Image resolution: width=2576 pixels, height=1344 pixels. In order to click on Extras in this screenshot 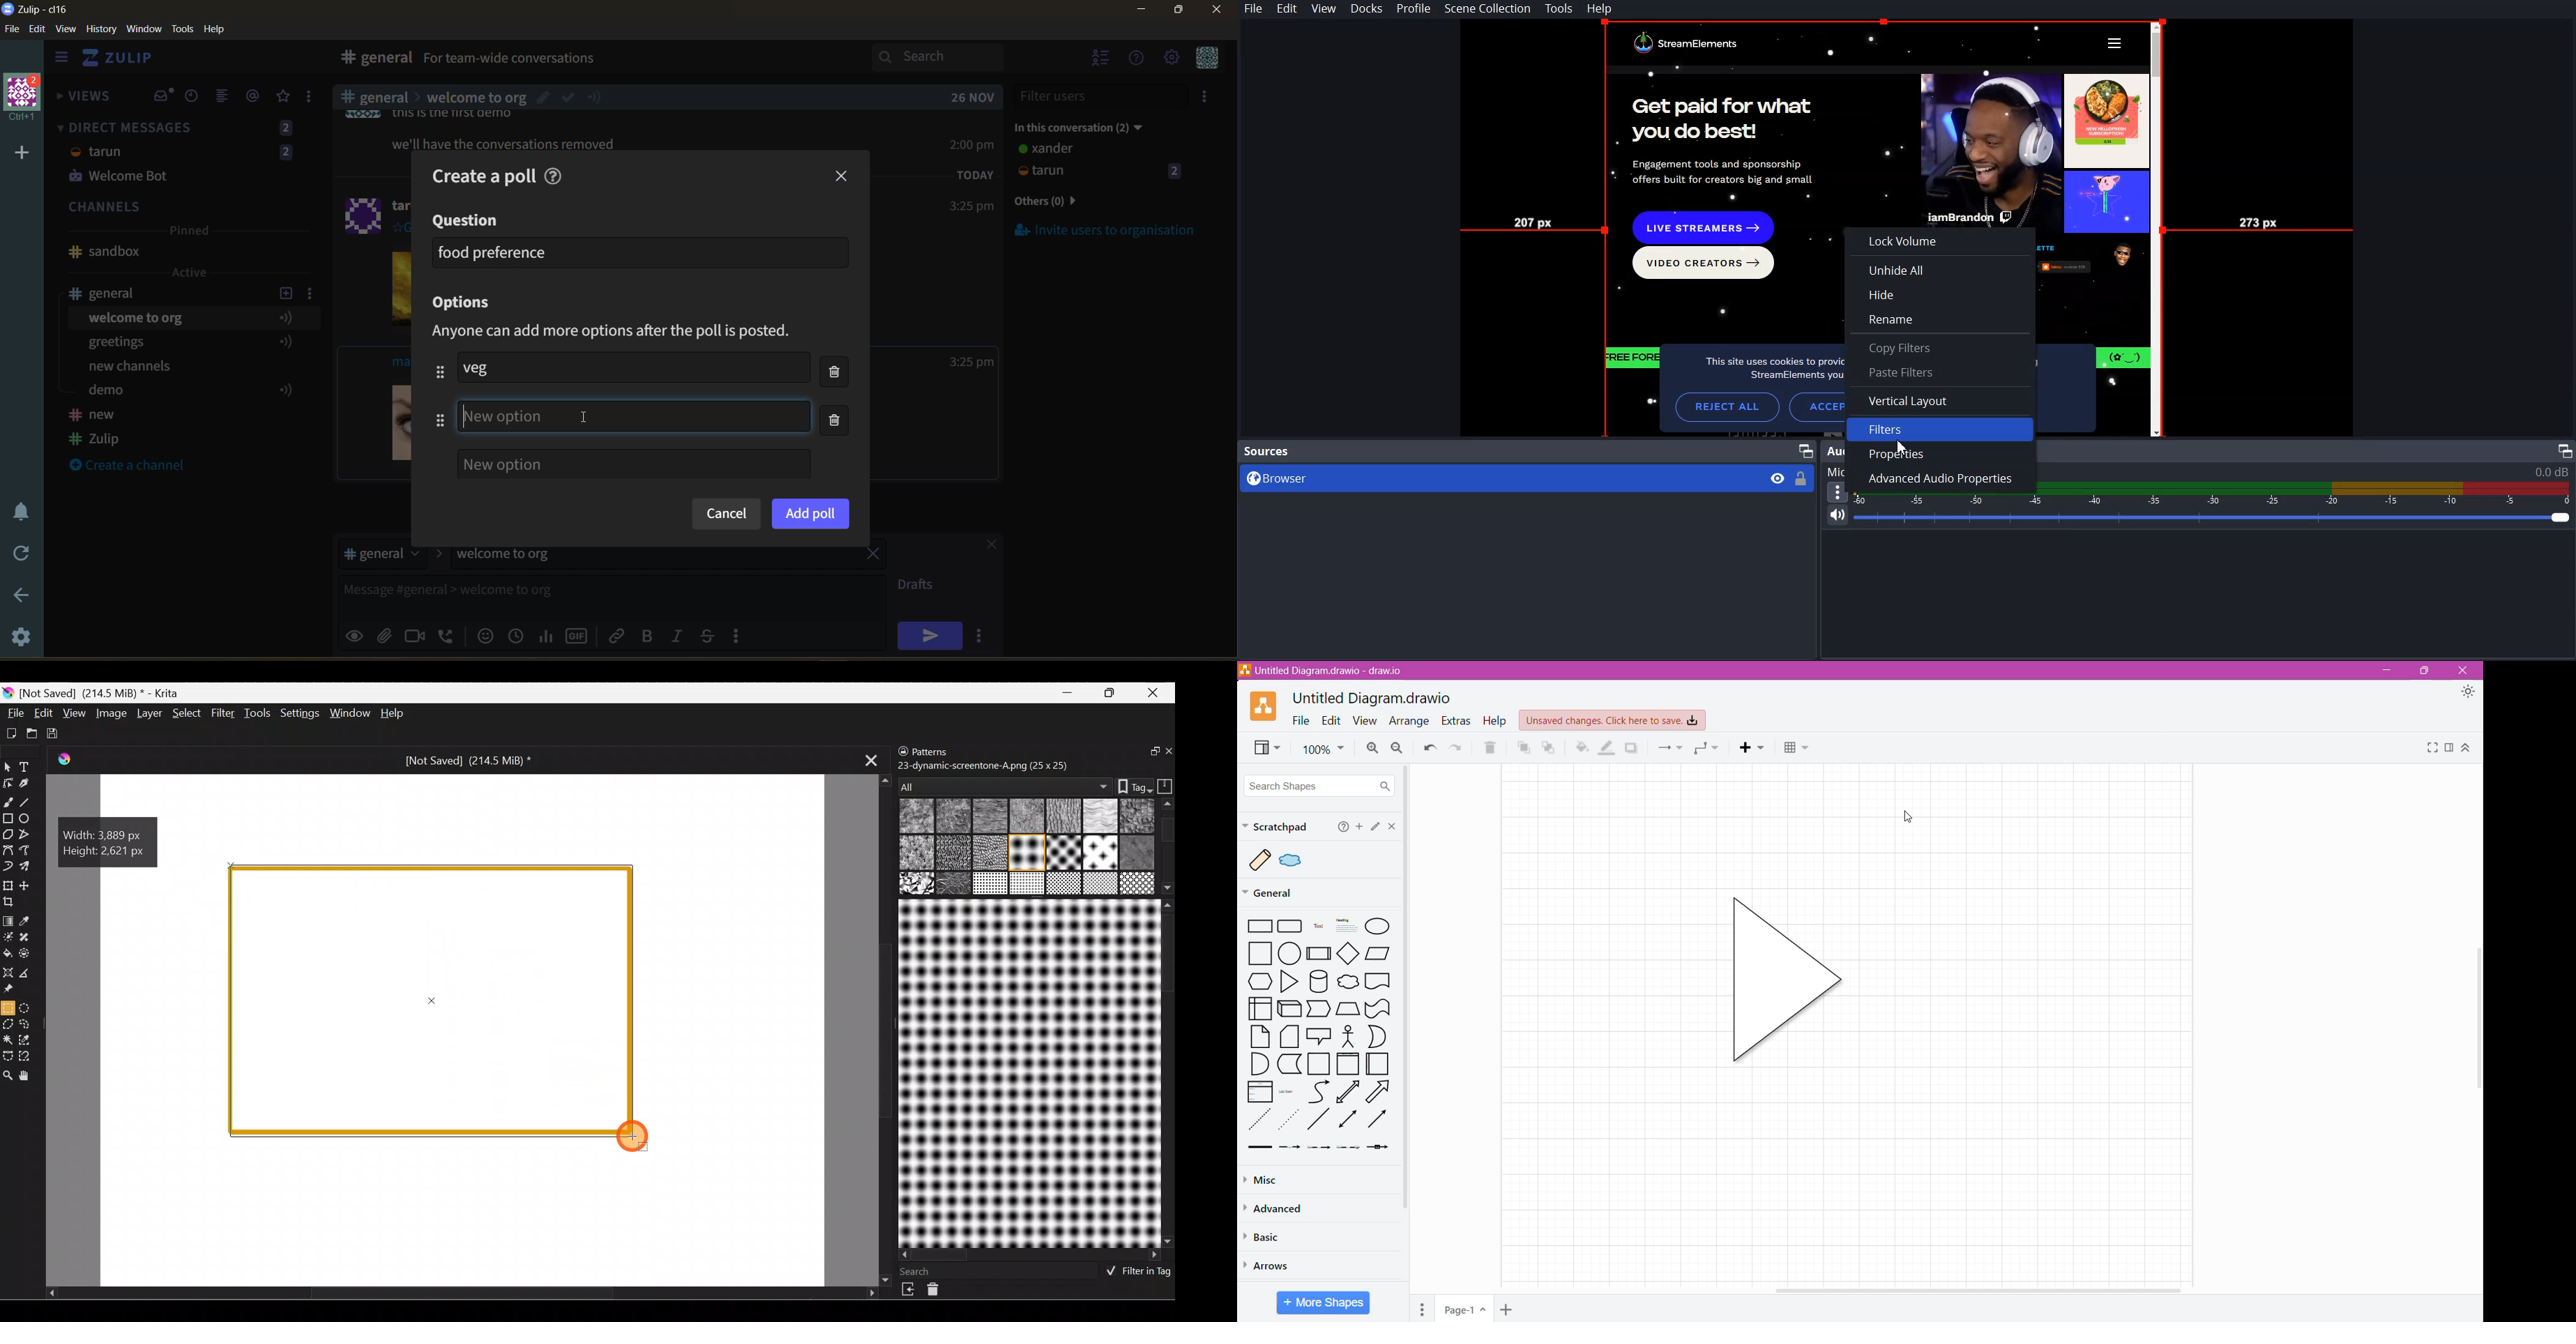, I will do `click(1459, 721)`.